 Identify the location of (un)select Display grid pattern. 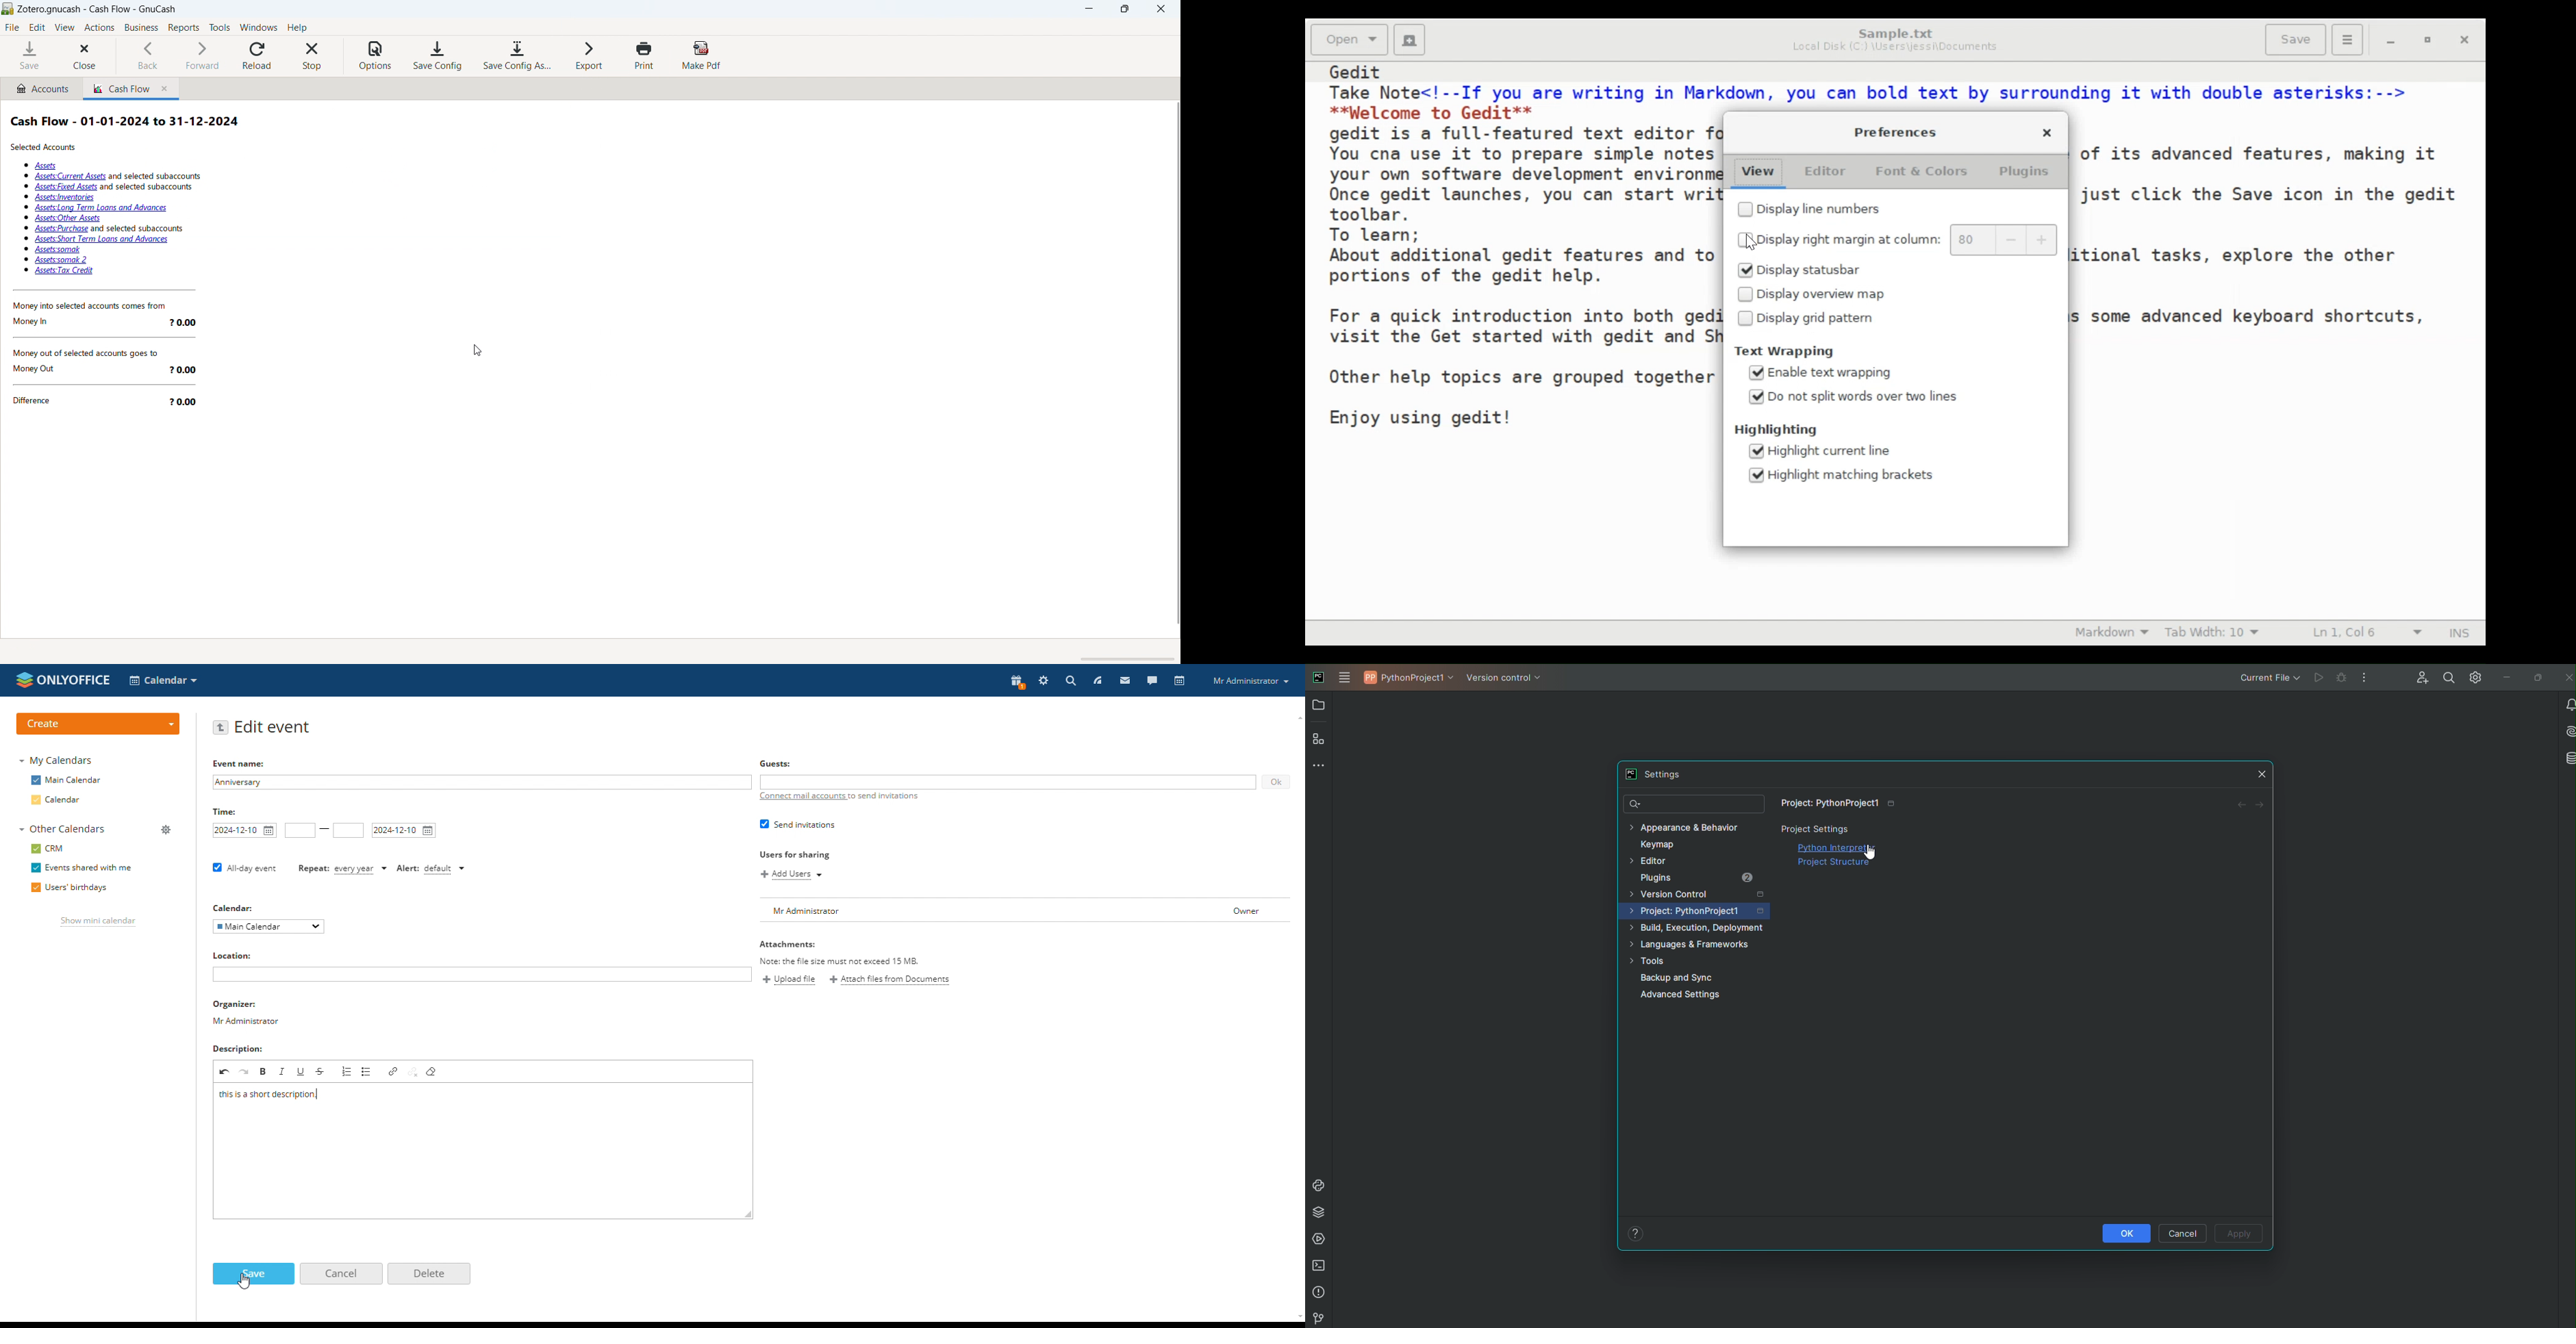
(1806, 318).